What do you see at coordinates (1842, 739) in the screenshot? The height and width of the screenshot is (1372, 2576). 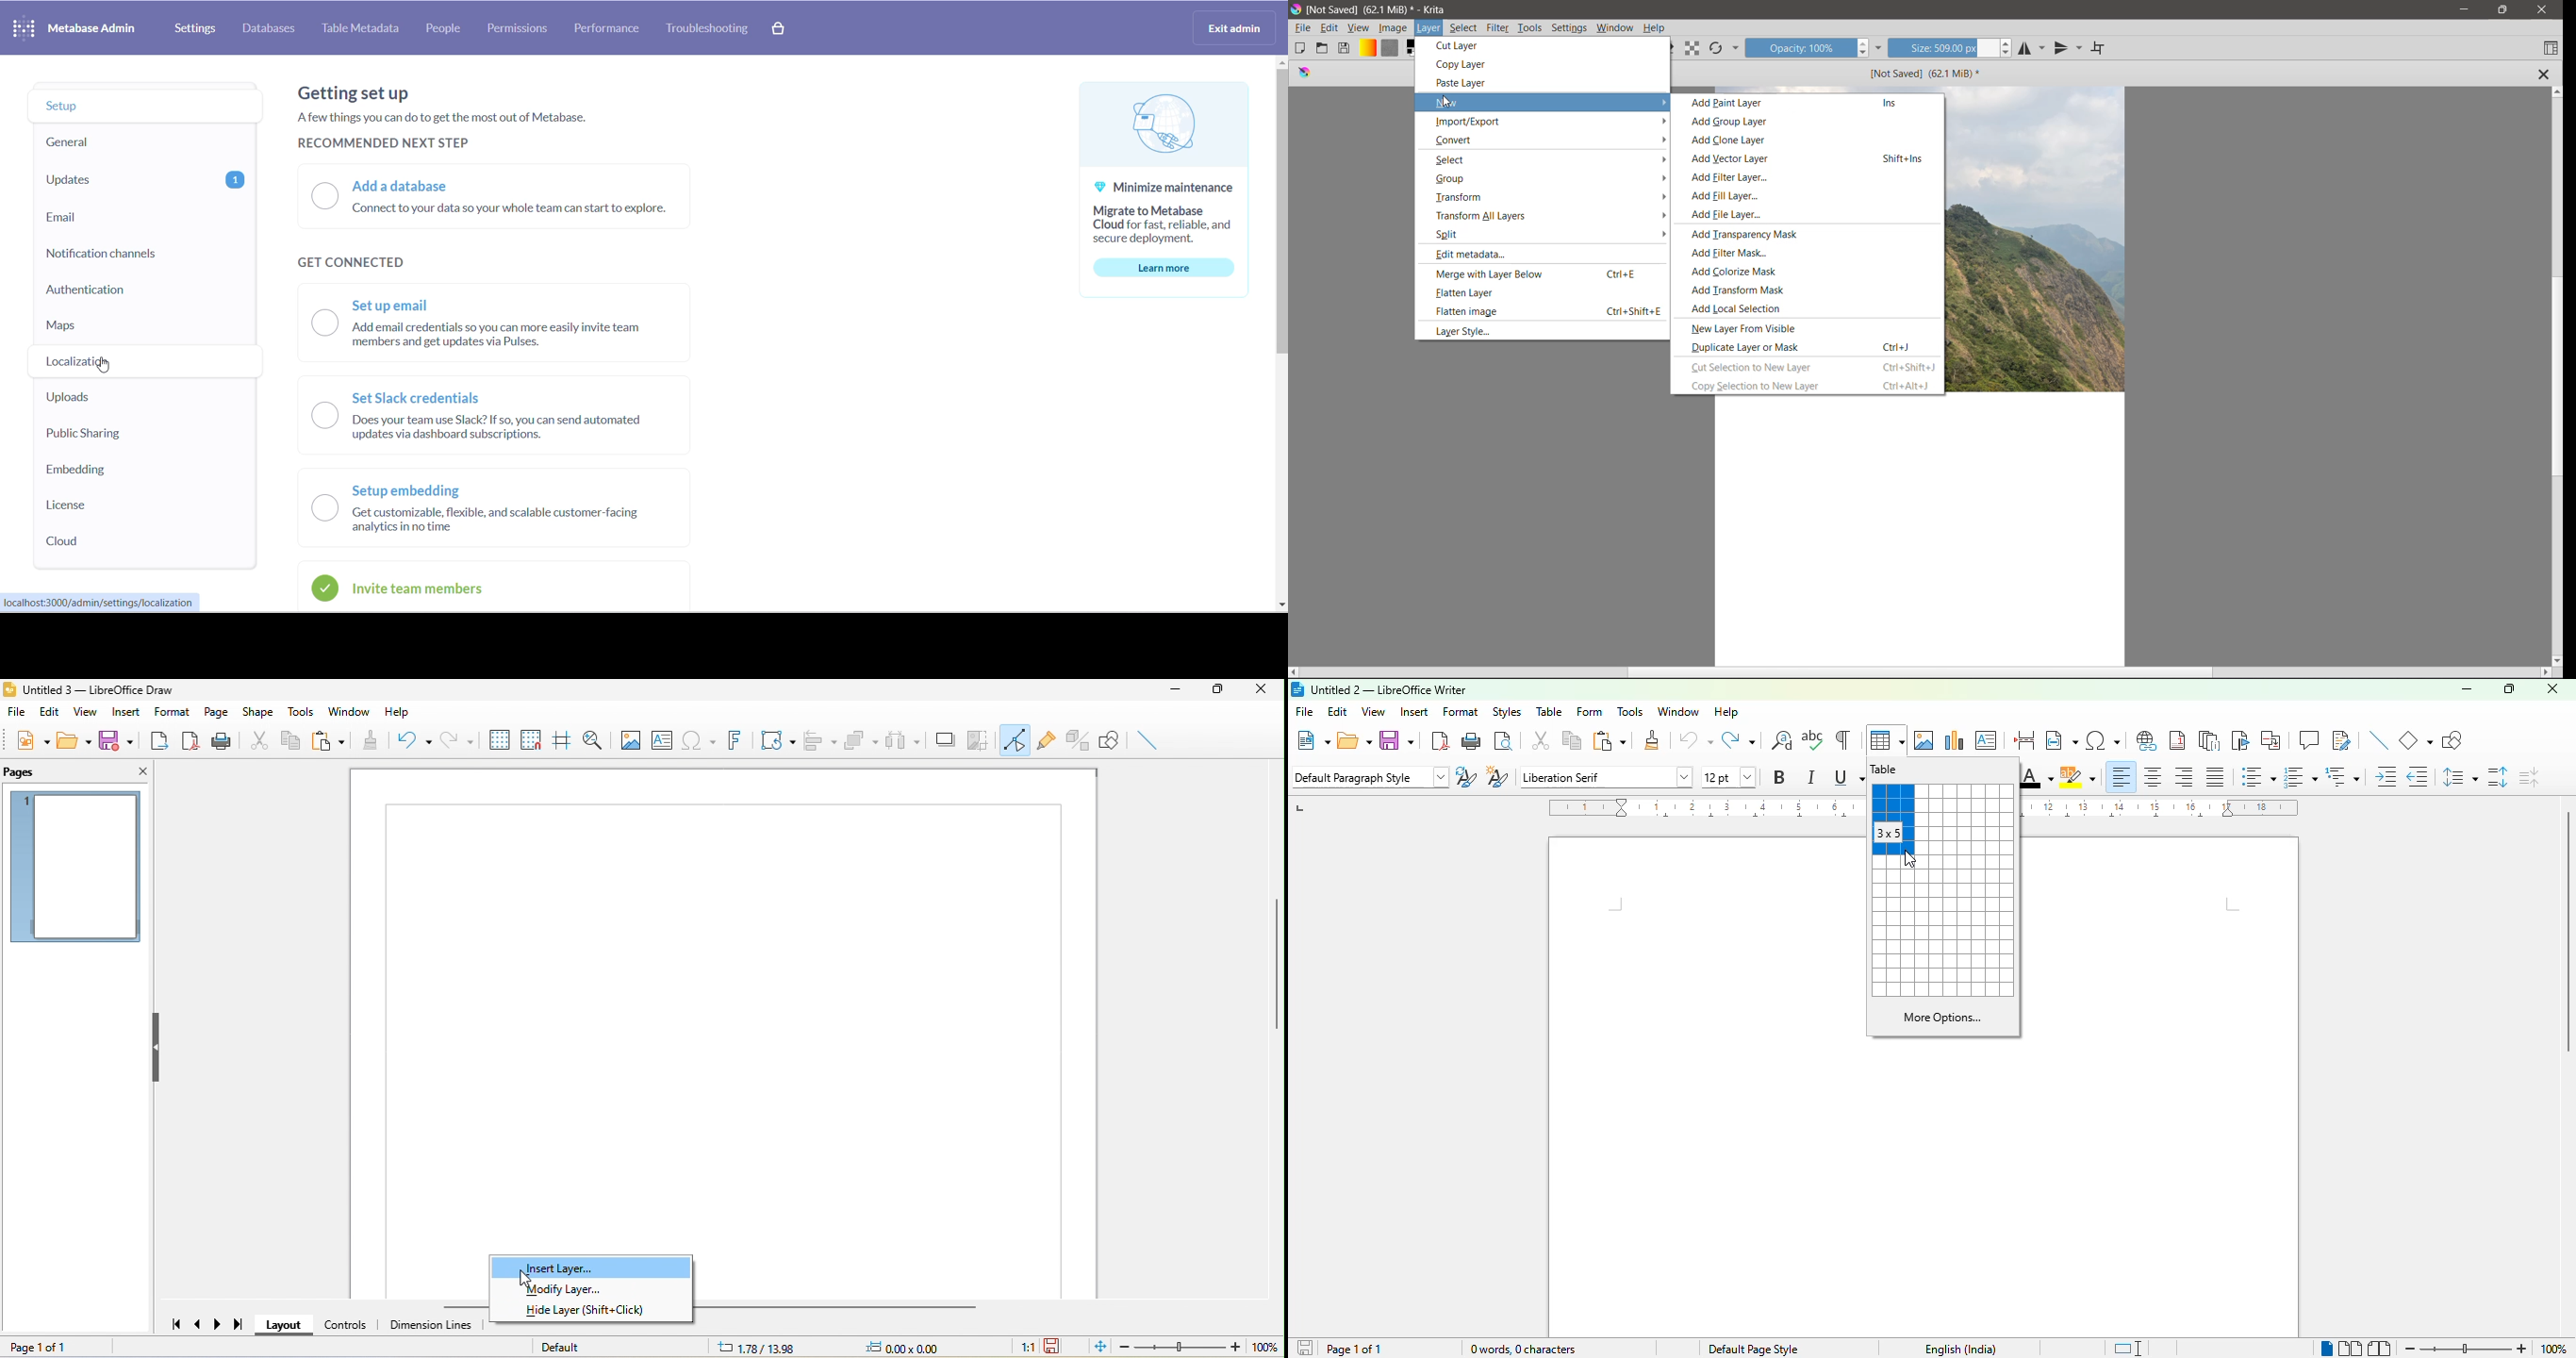 I see `toggle formatting marks` at bounding box center [1842, 739].